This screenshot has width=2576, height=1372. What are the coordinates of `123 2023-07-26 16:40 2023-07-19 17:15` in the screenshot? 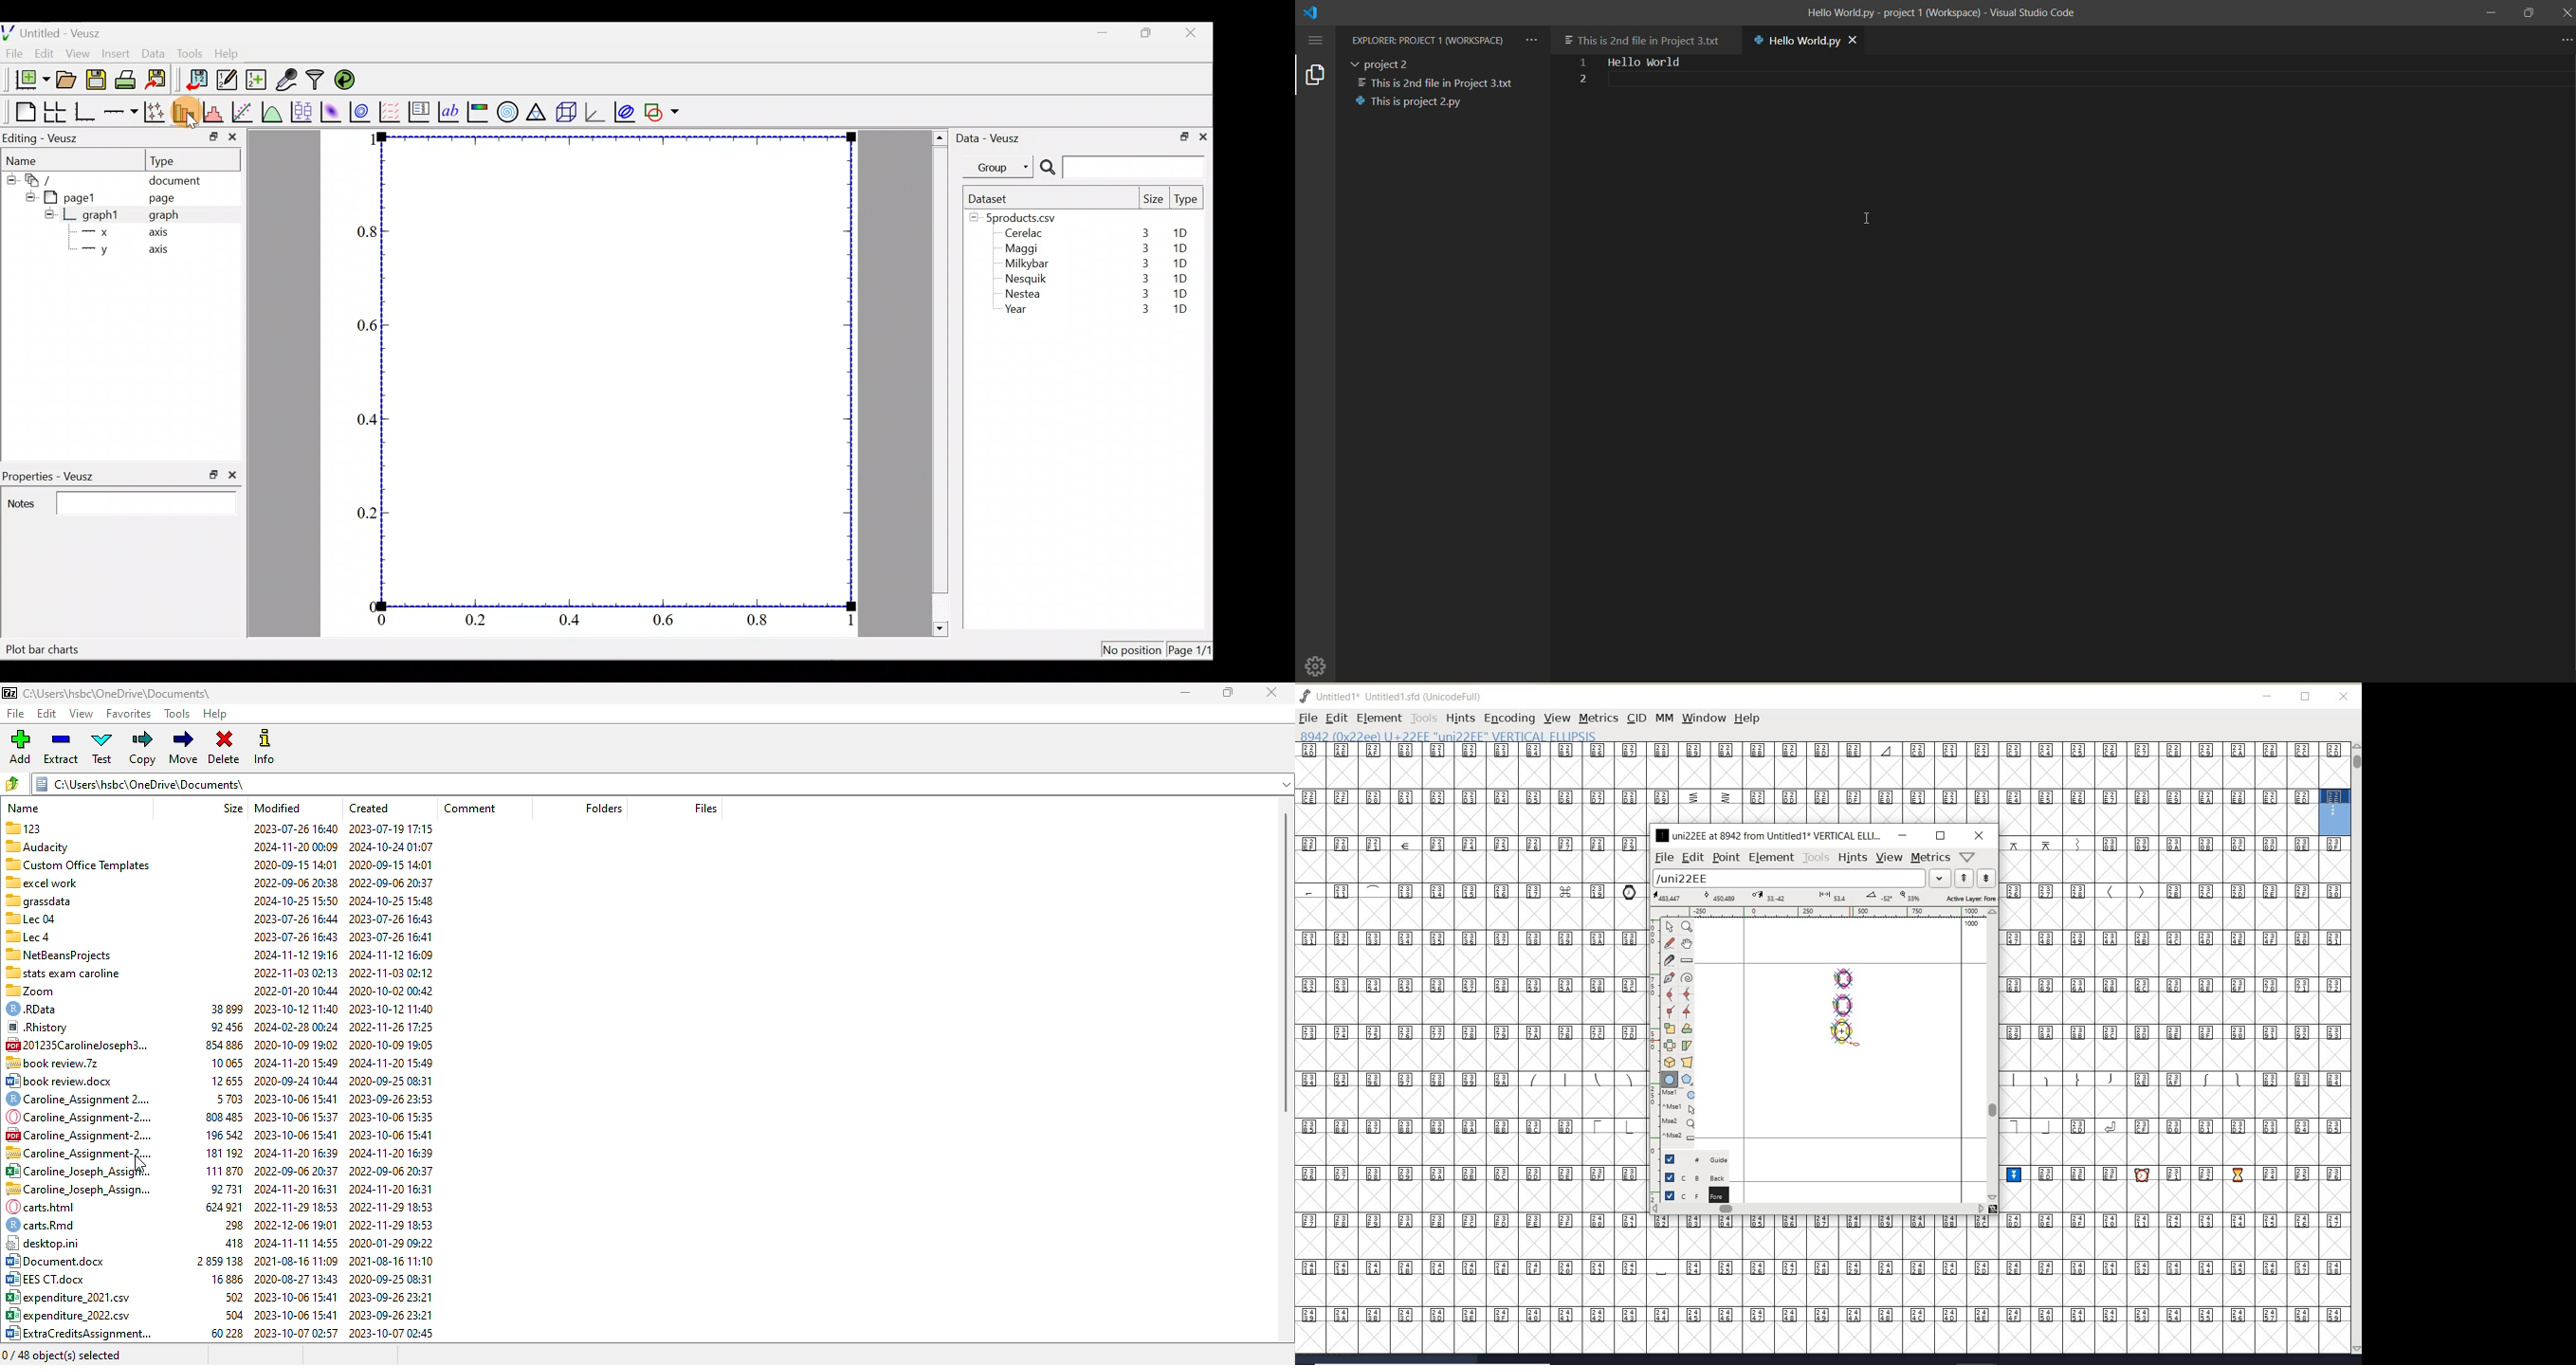 It's located at (220, 827).